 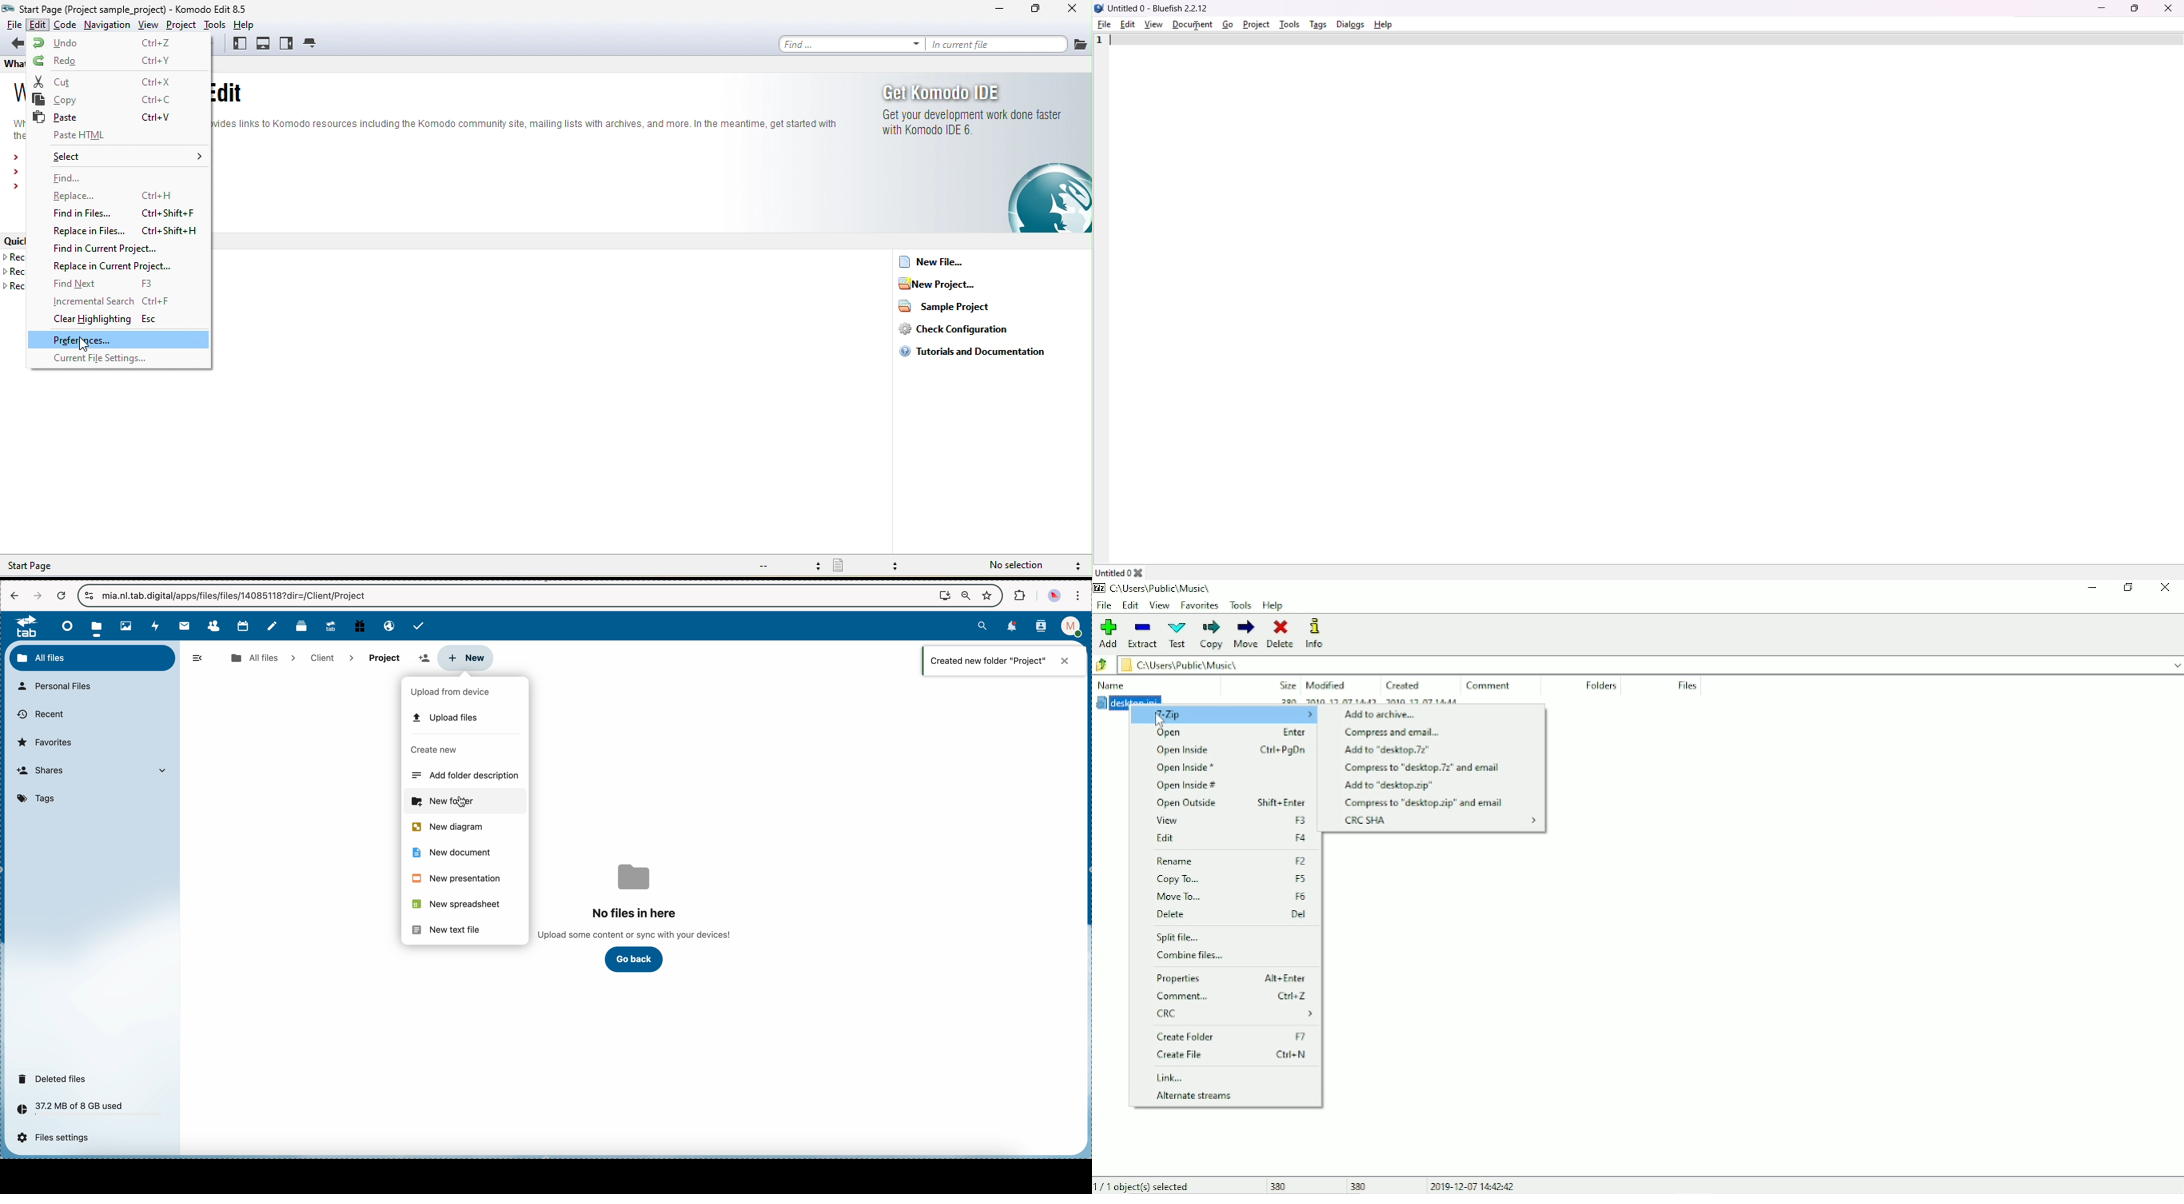 What do you see at coordinates (360, 625) in the screenshot?
I see `free` at bounding box center [360, 625].